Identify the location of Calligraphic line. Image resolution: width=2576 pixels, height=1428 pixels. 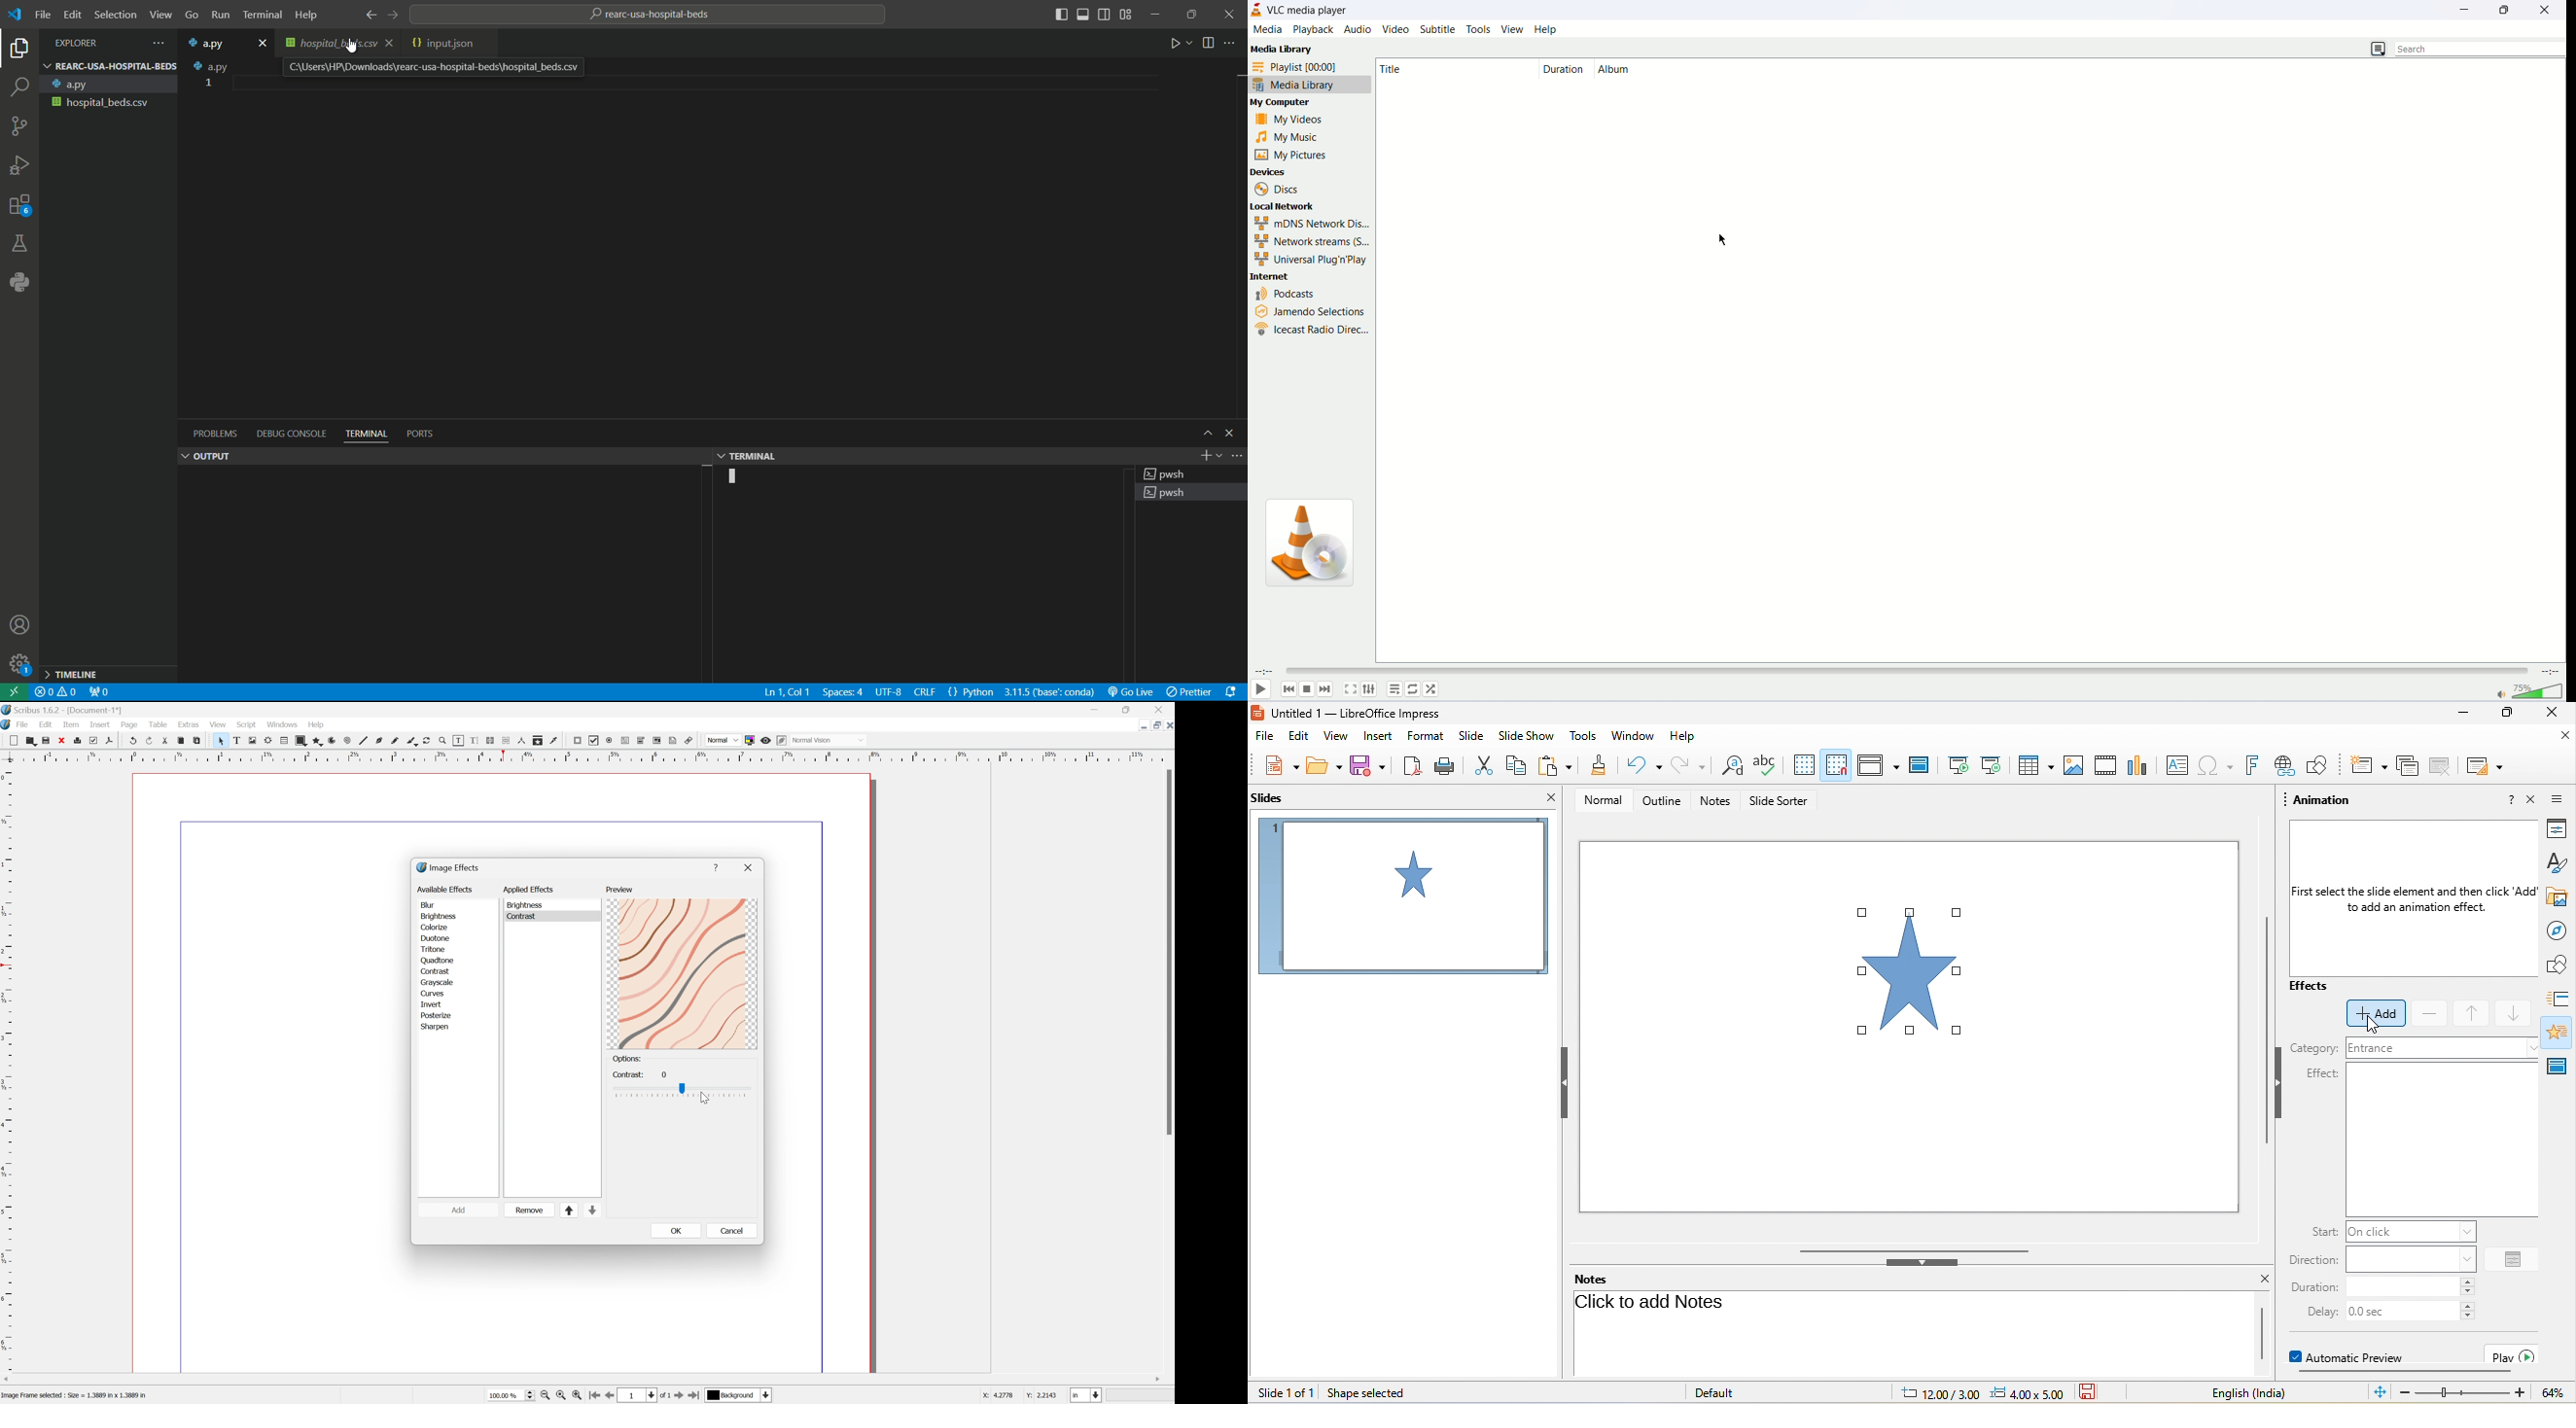
(414, 742).